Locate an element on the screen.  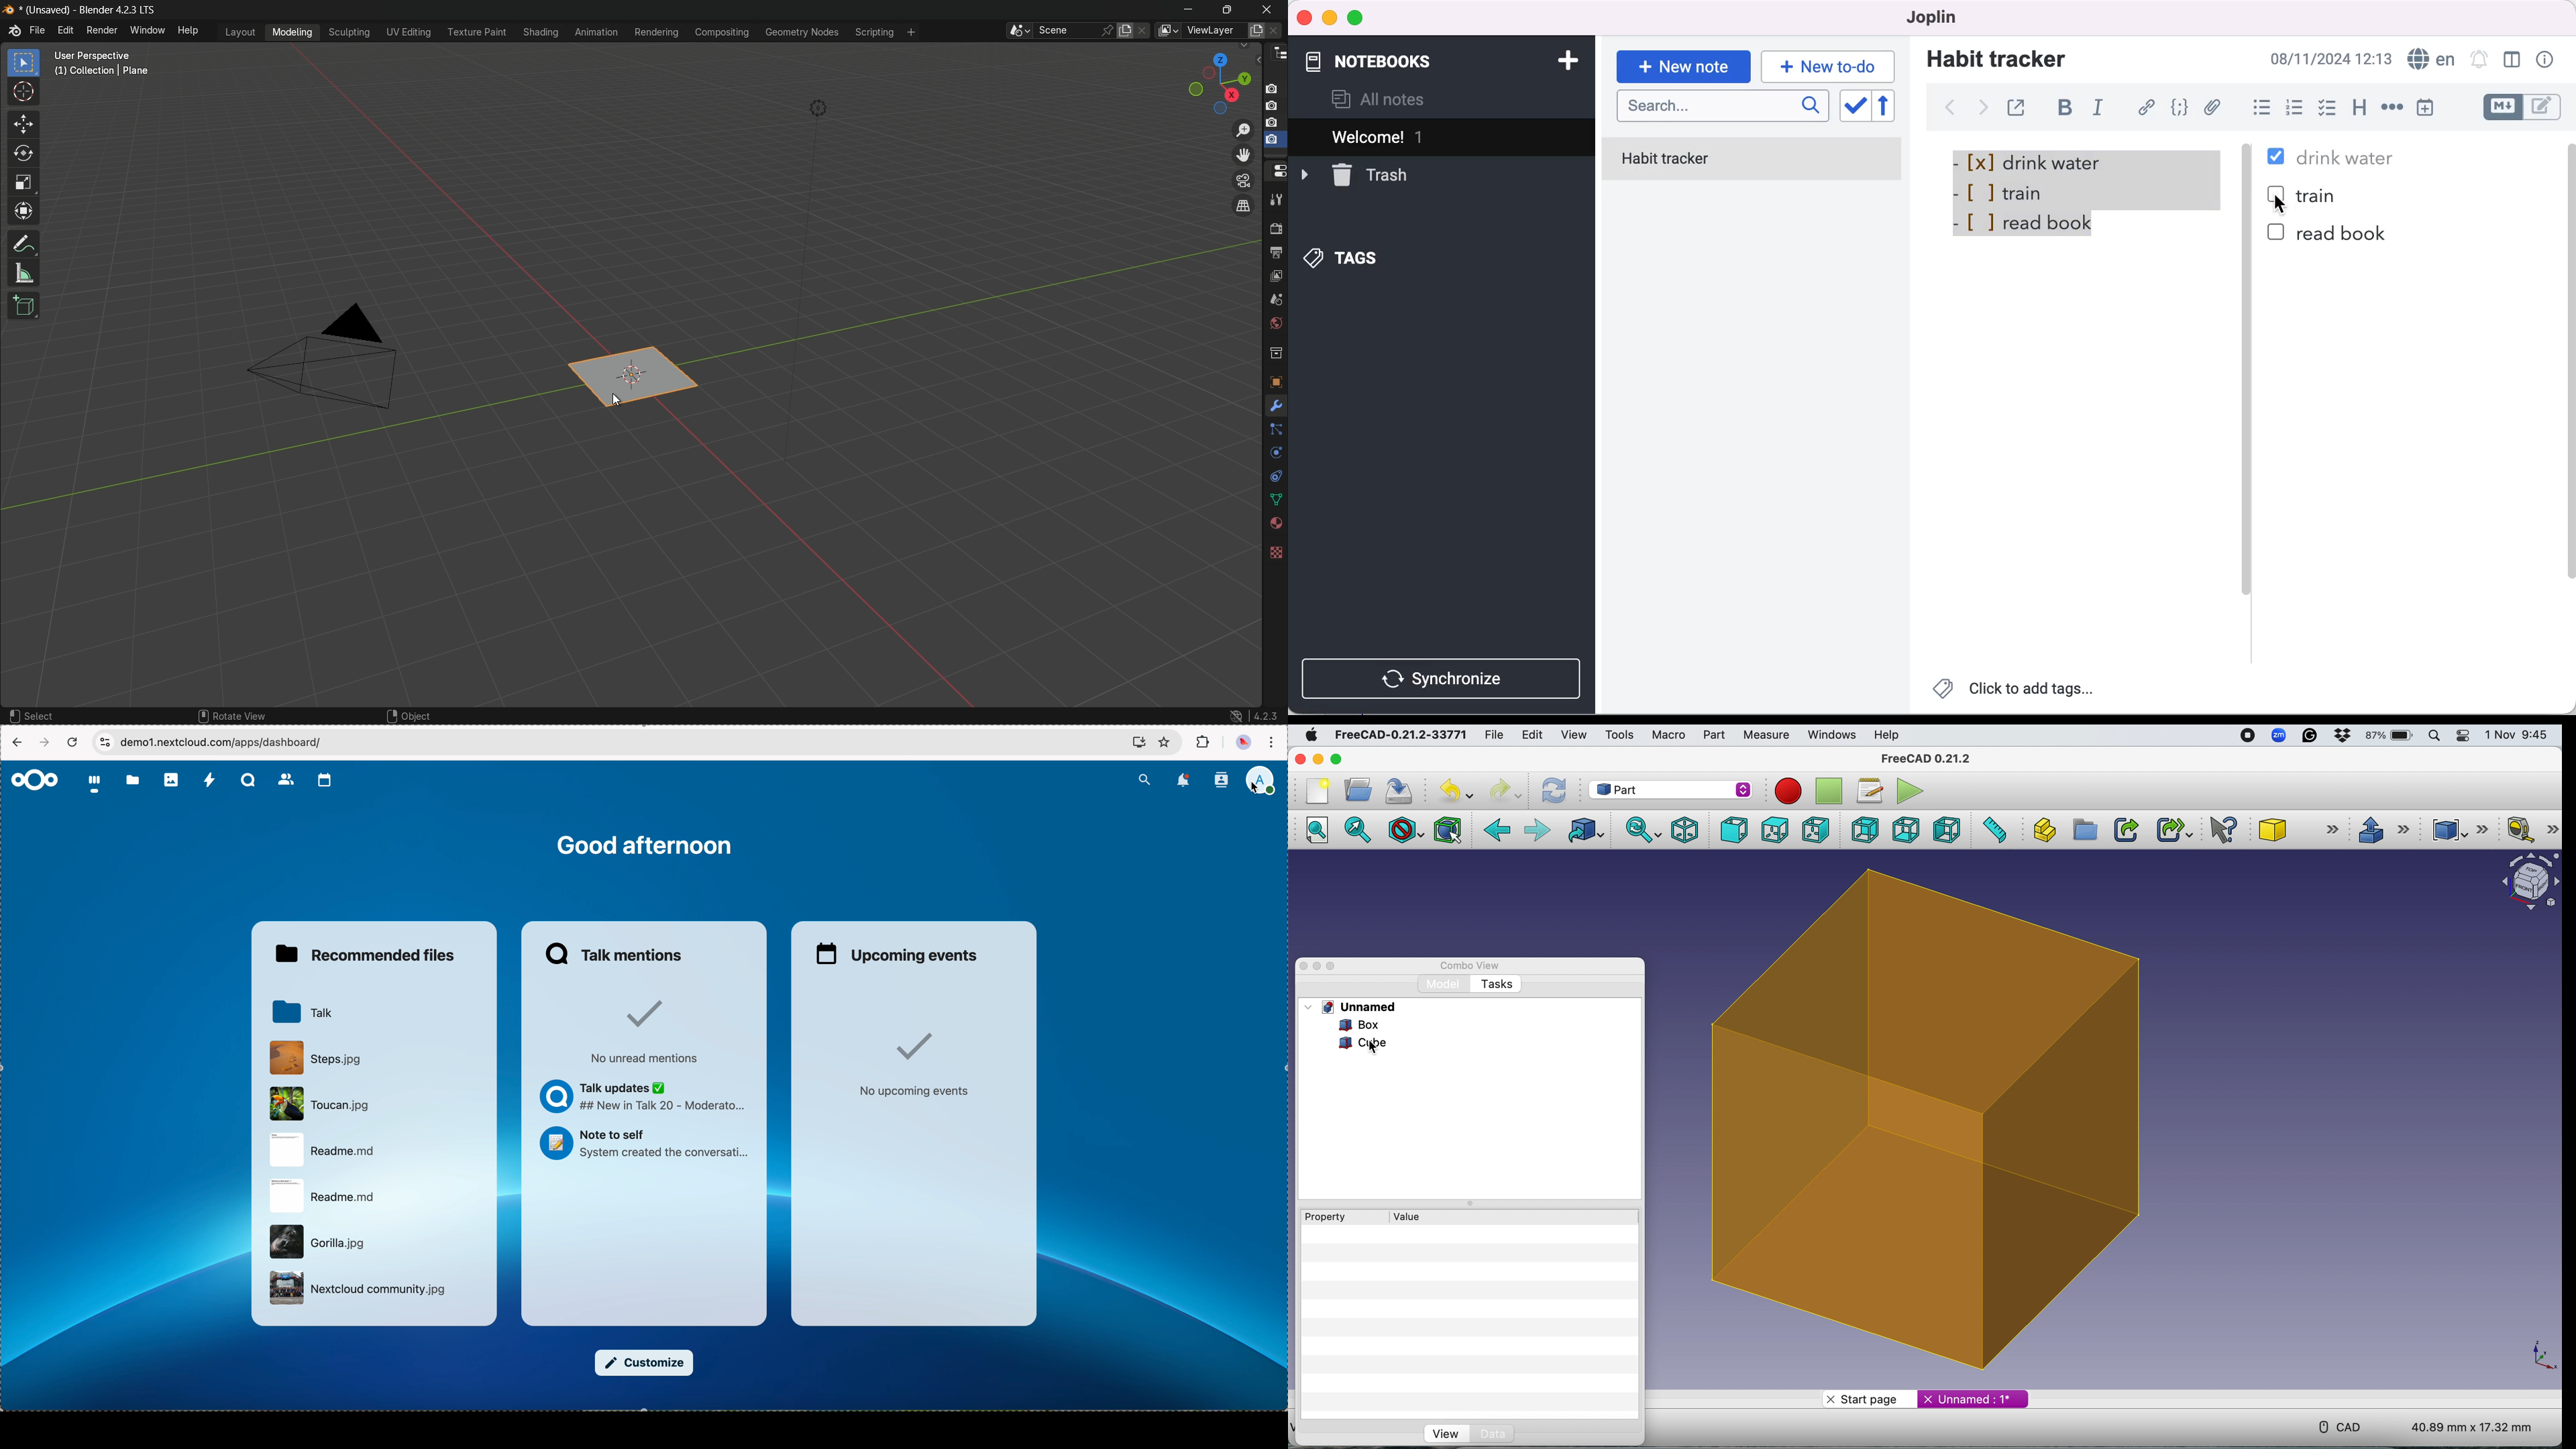
numbered list is located at coordinates (2298, 110).